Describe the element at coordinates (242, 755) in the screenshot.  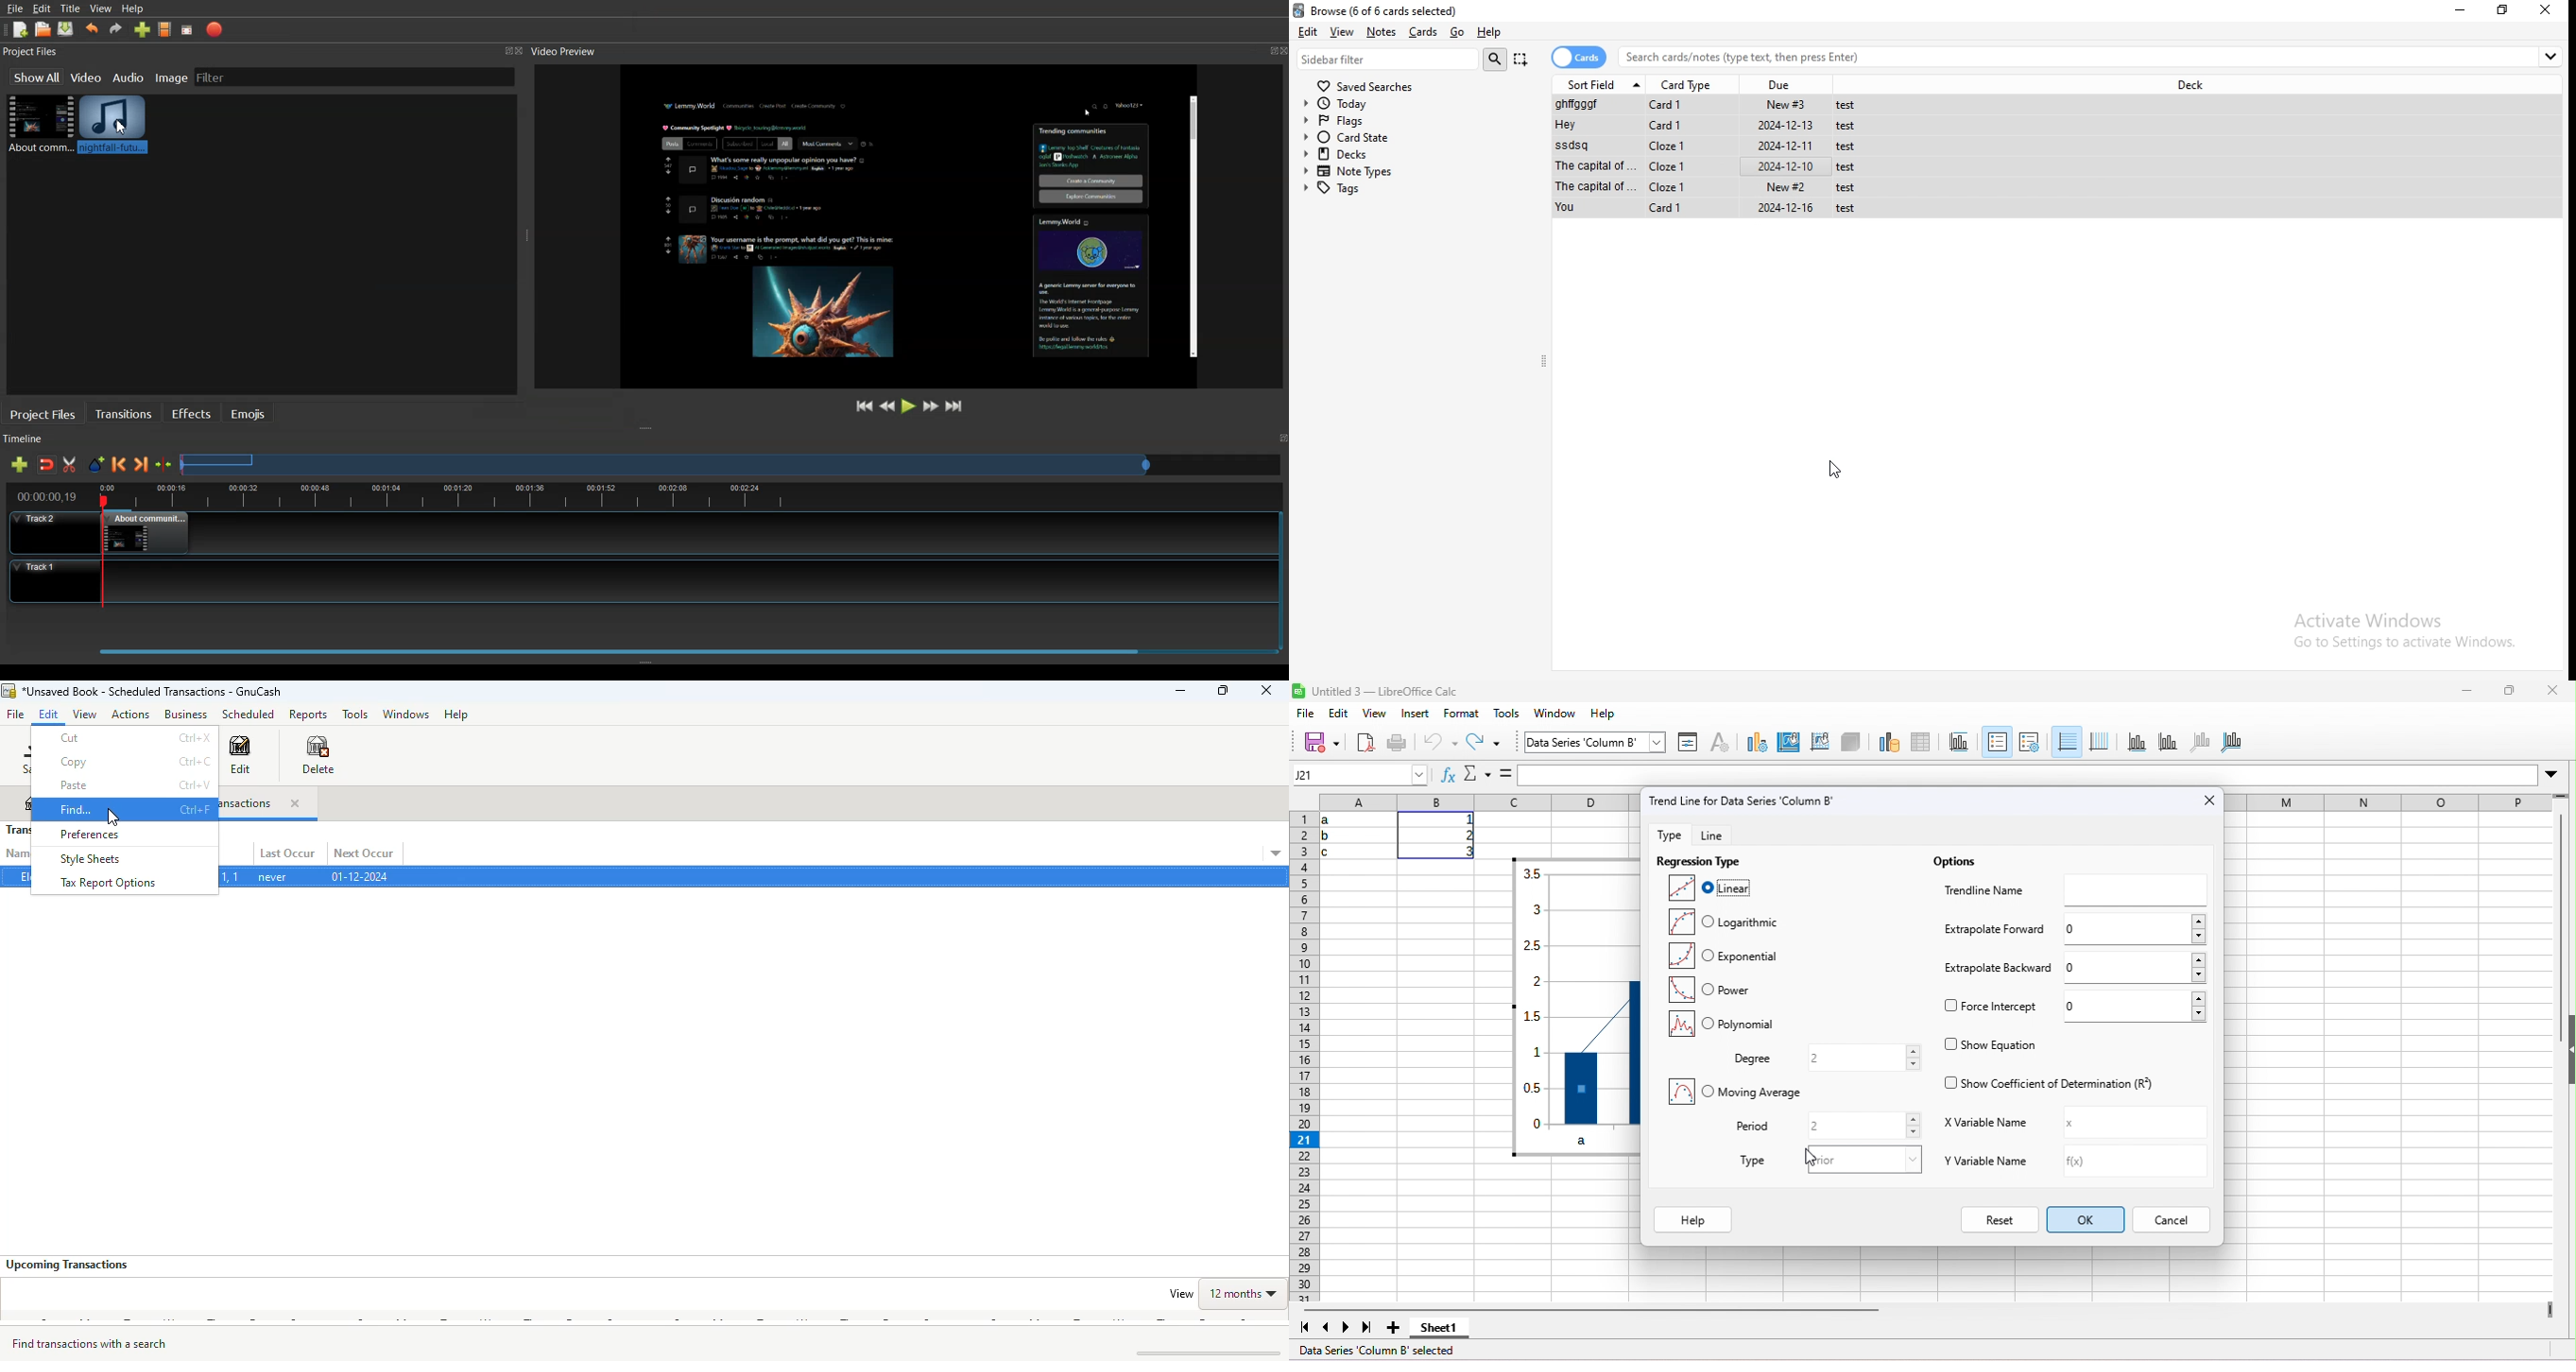
I see `edit` at that location.